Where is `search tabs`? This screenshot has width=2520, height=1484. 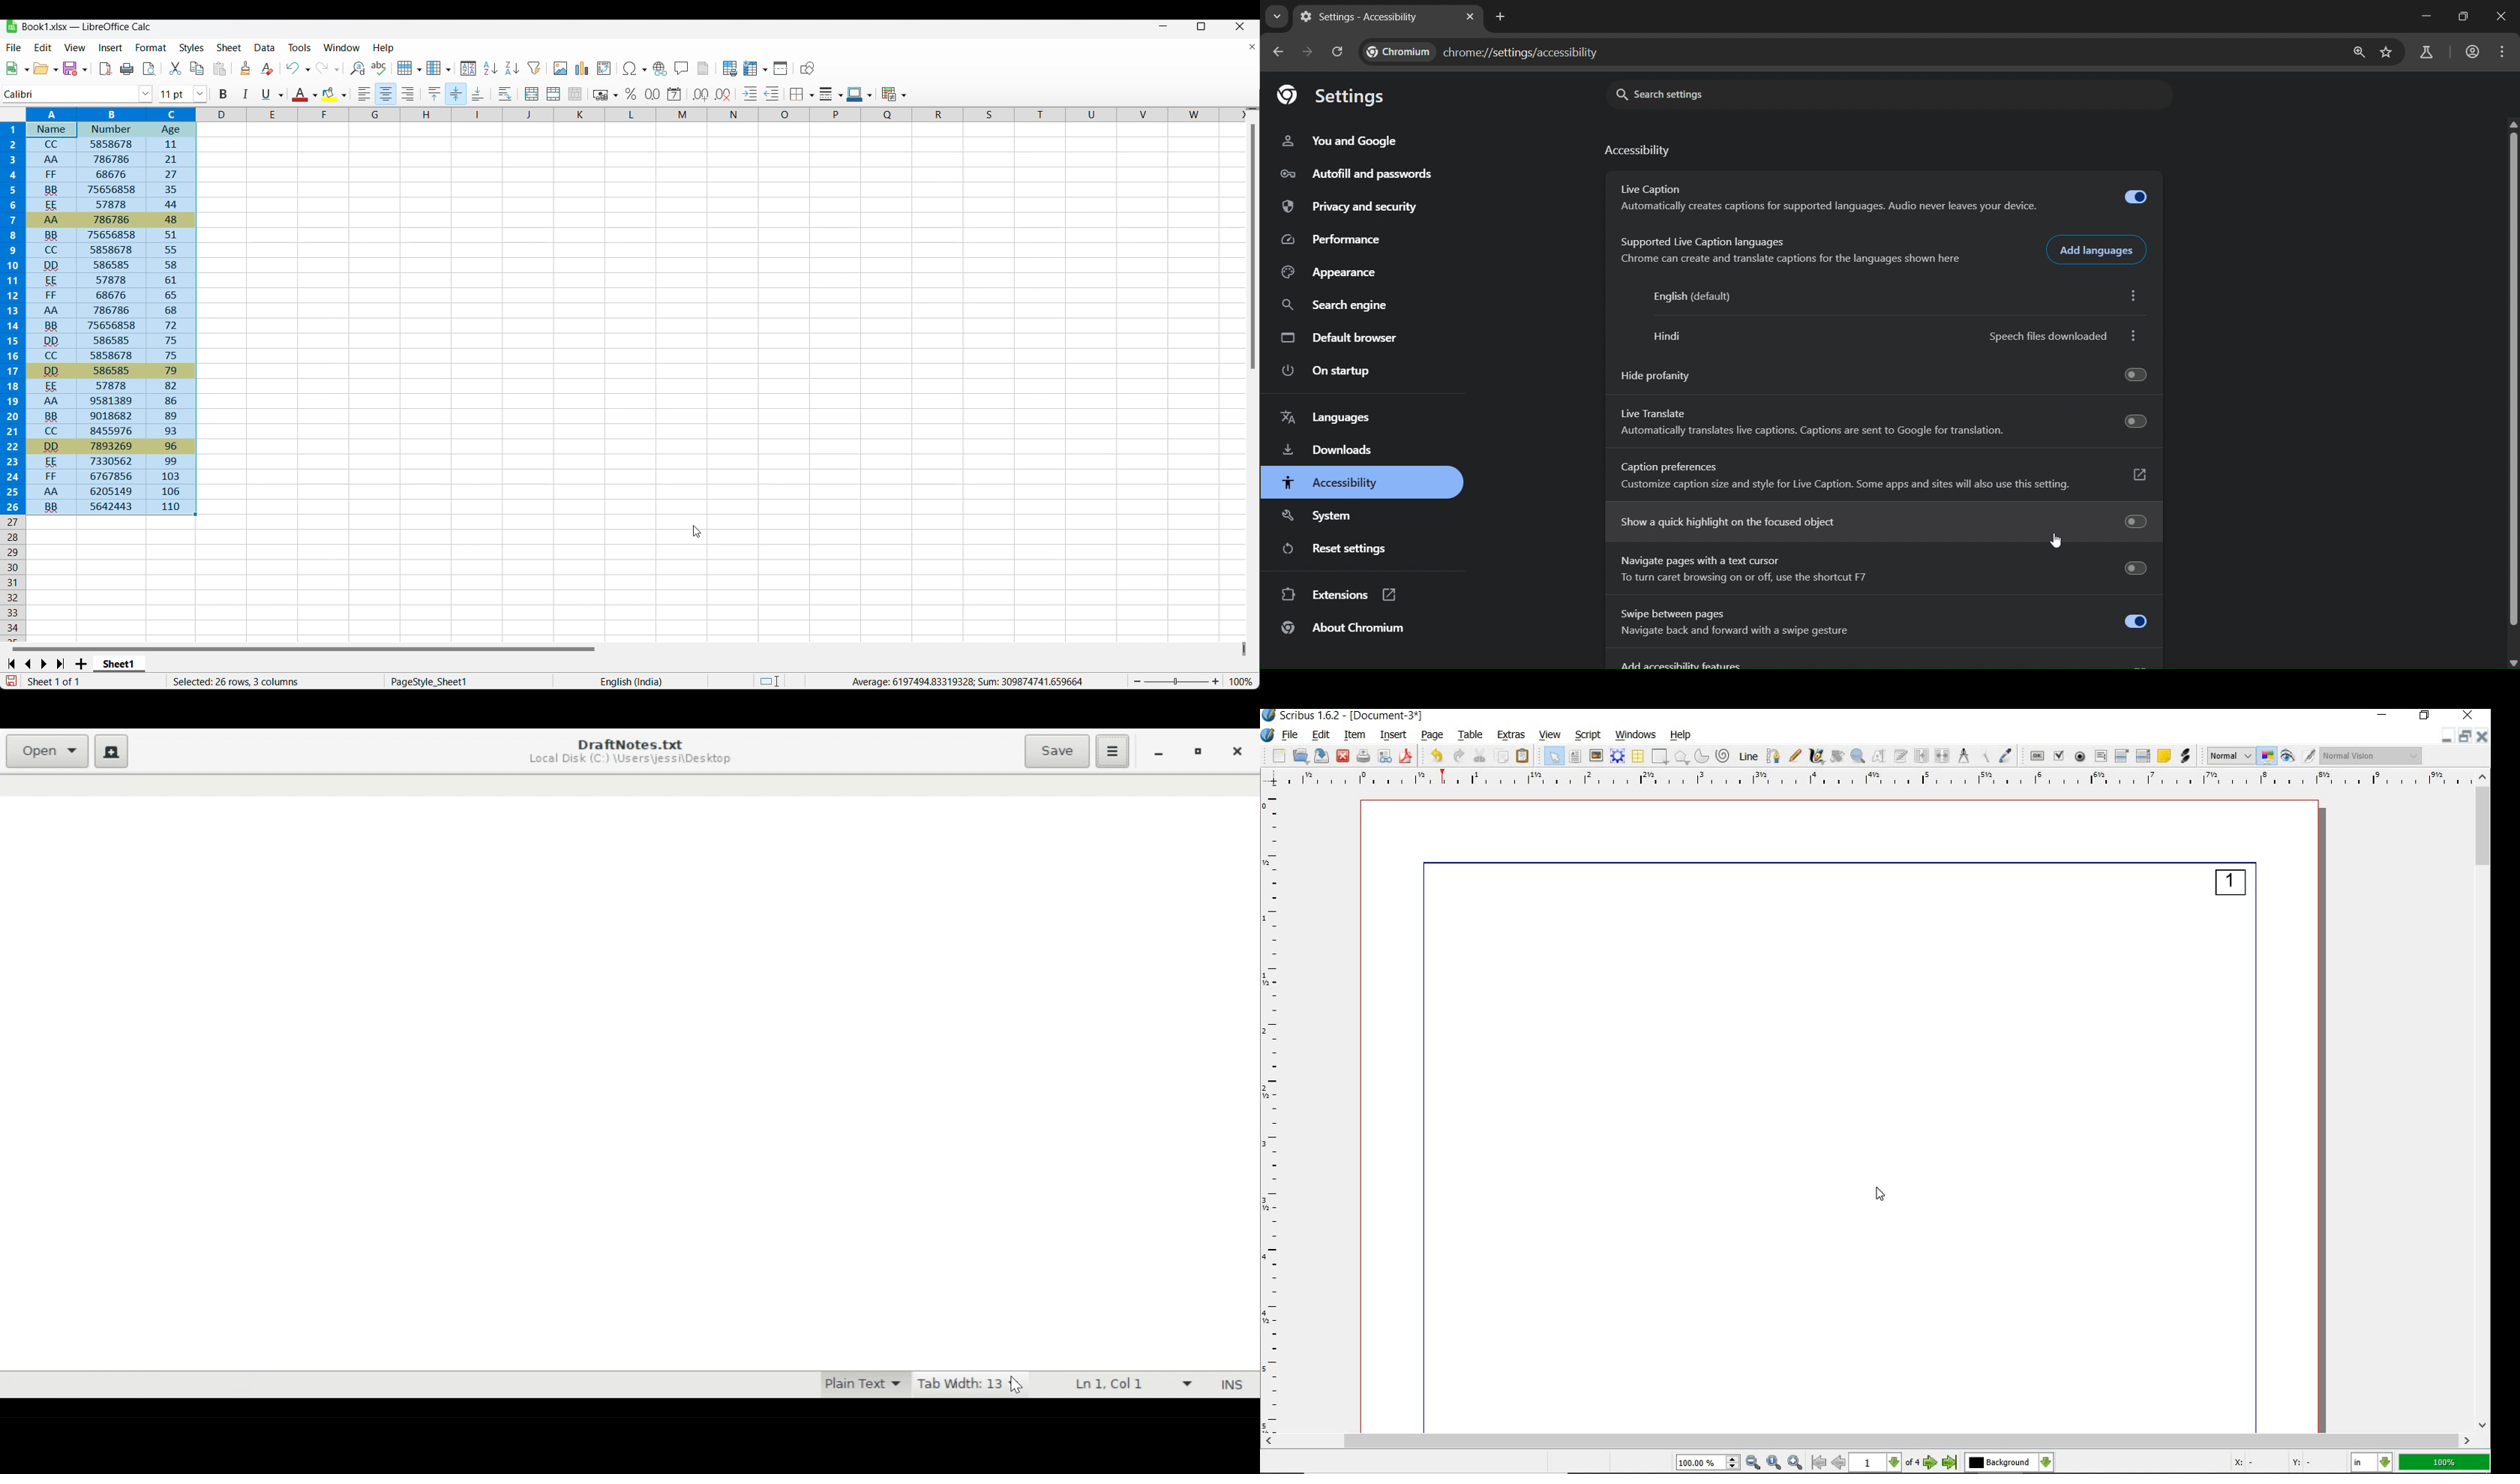
search tabs is located at coordinates (1278, 15).